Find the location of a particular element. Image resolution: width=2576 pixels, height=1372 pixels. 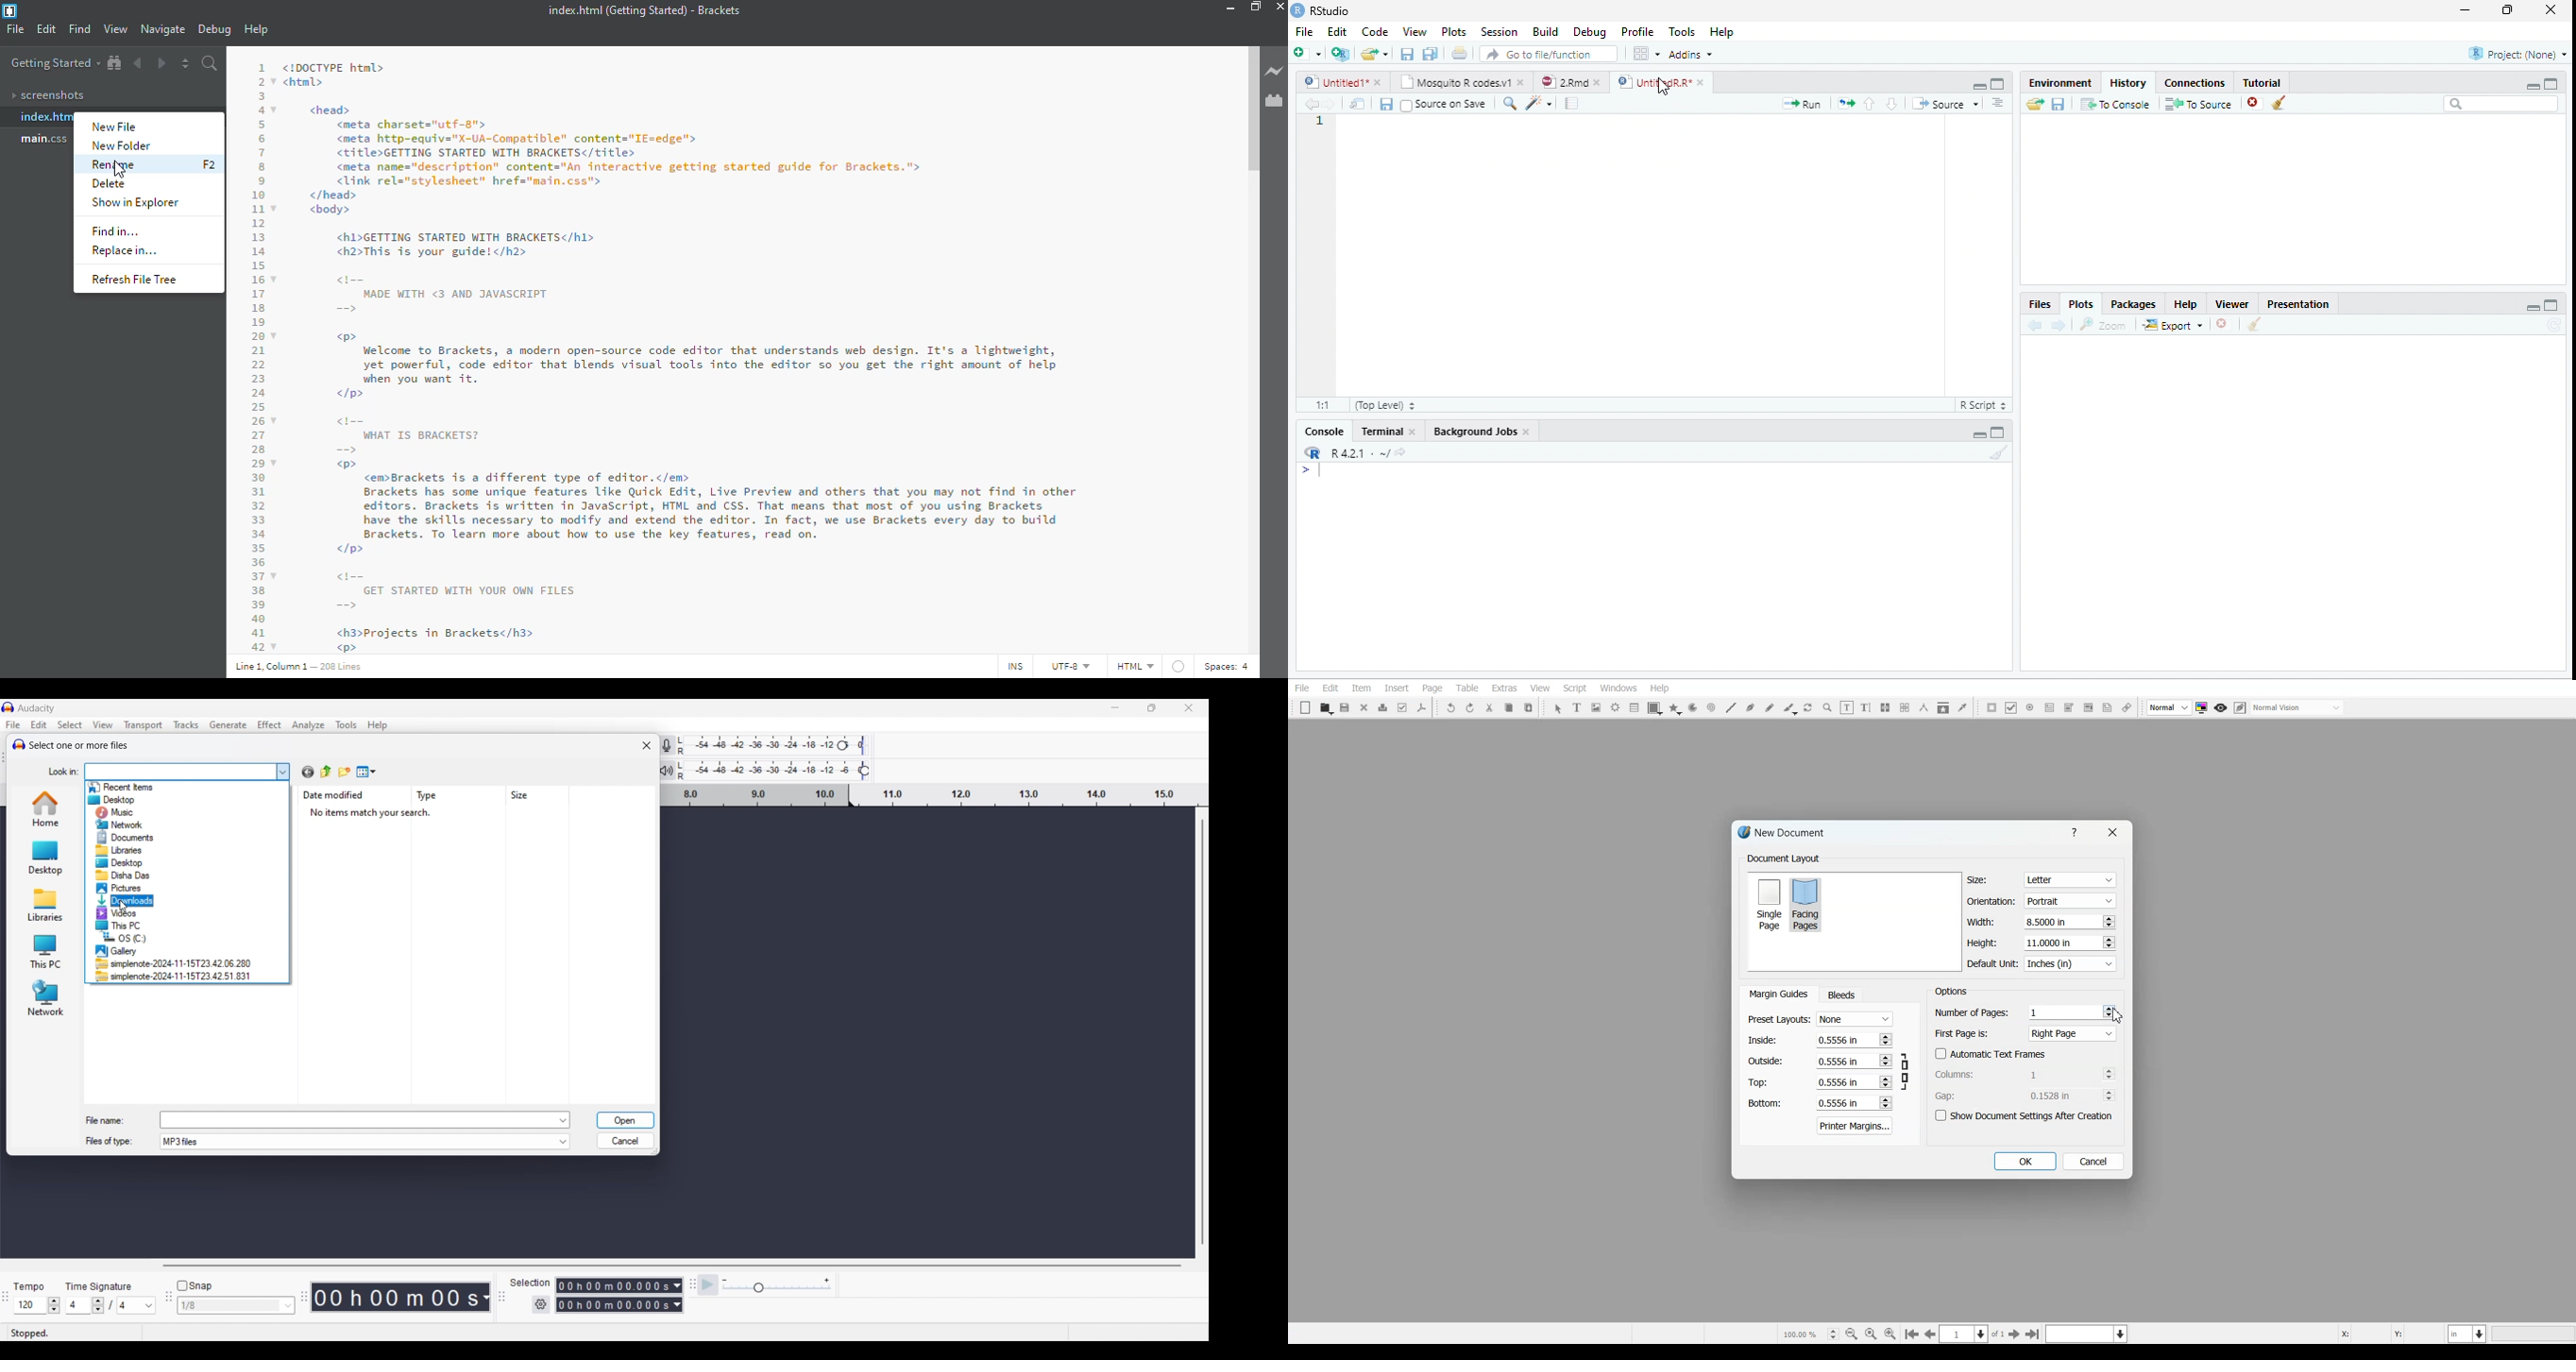

Click to save inputs is located at coordinates (625, 1121).